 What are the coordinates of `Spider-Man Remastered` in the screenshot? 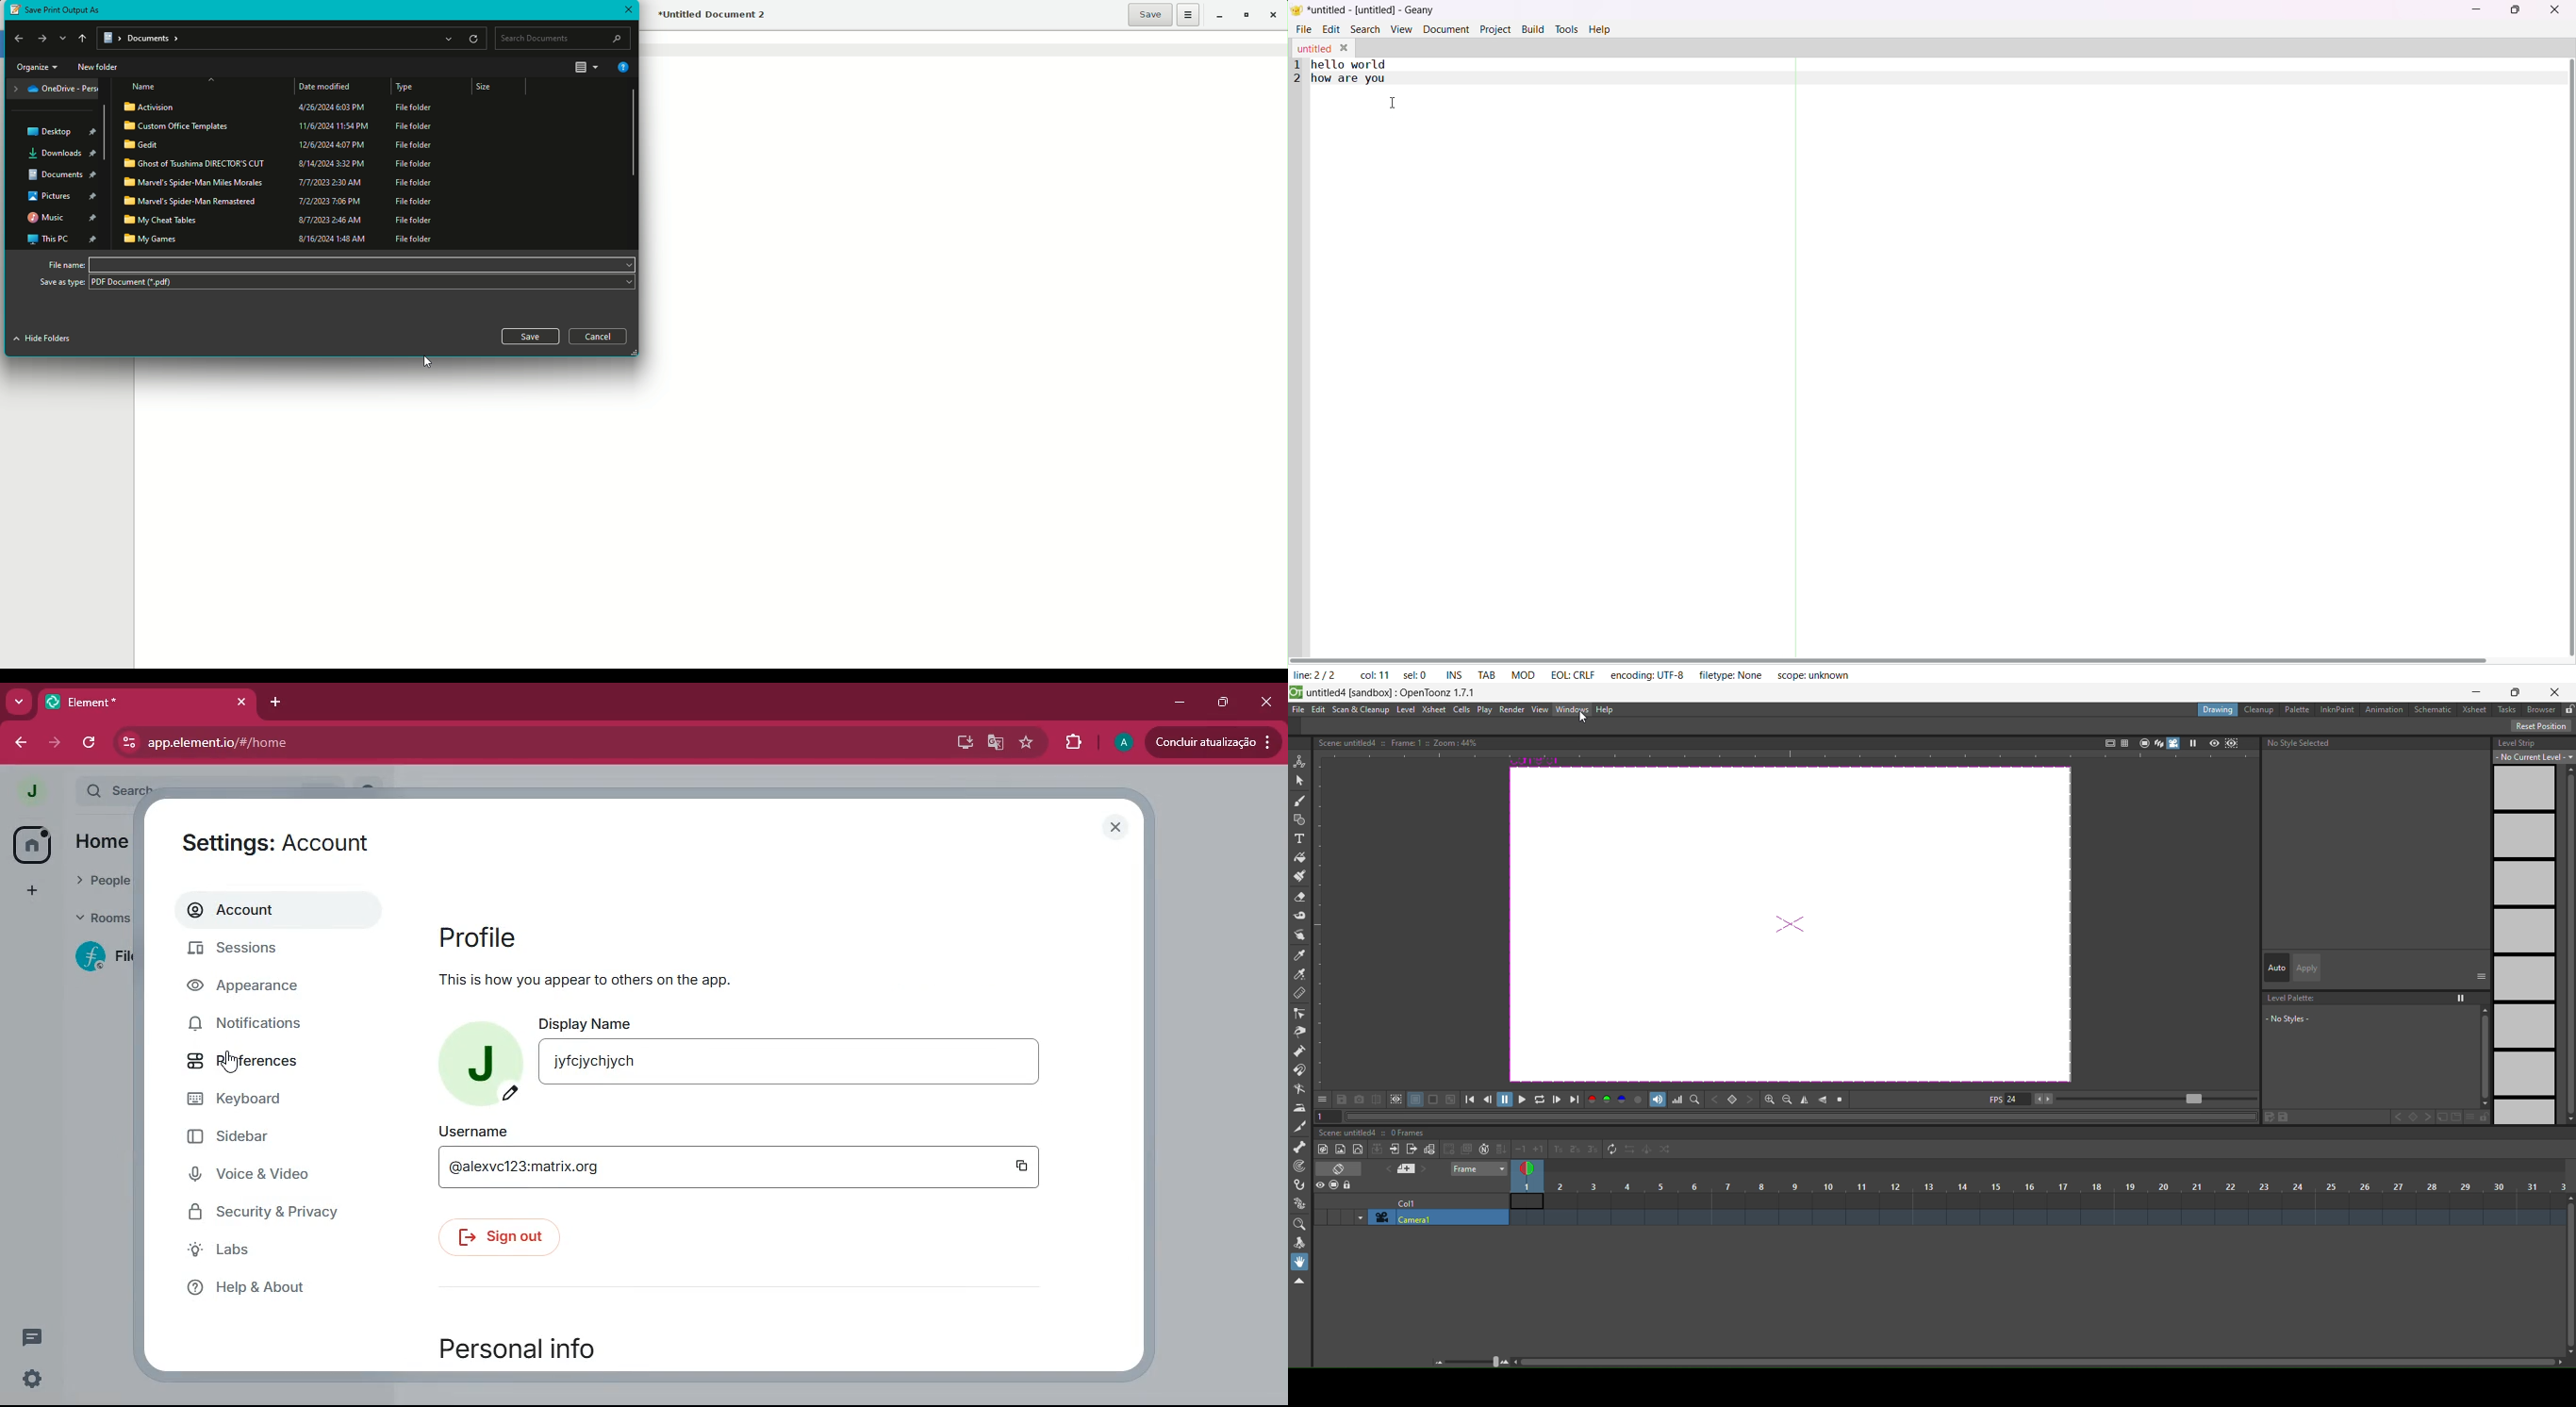 It's located at (279, 200).